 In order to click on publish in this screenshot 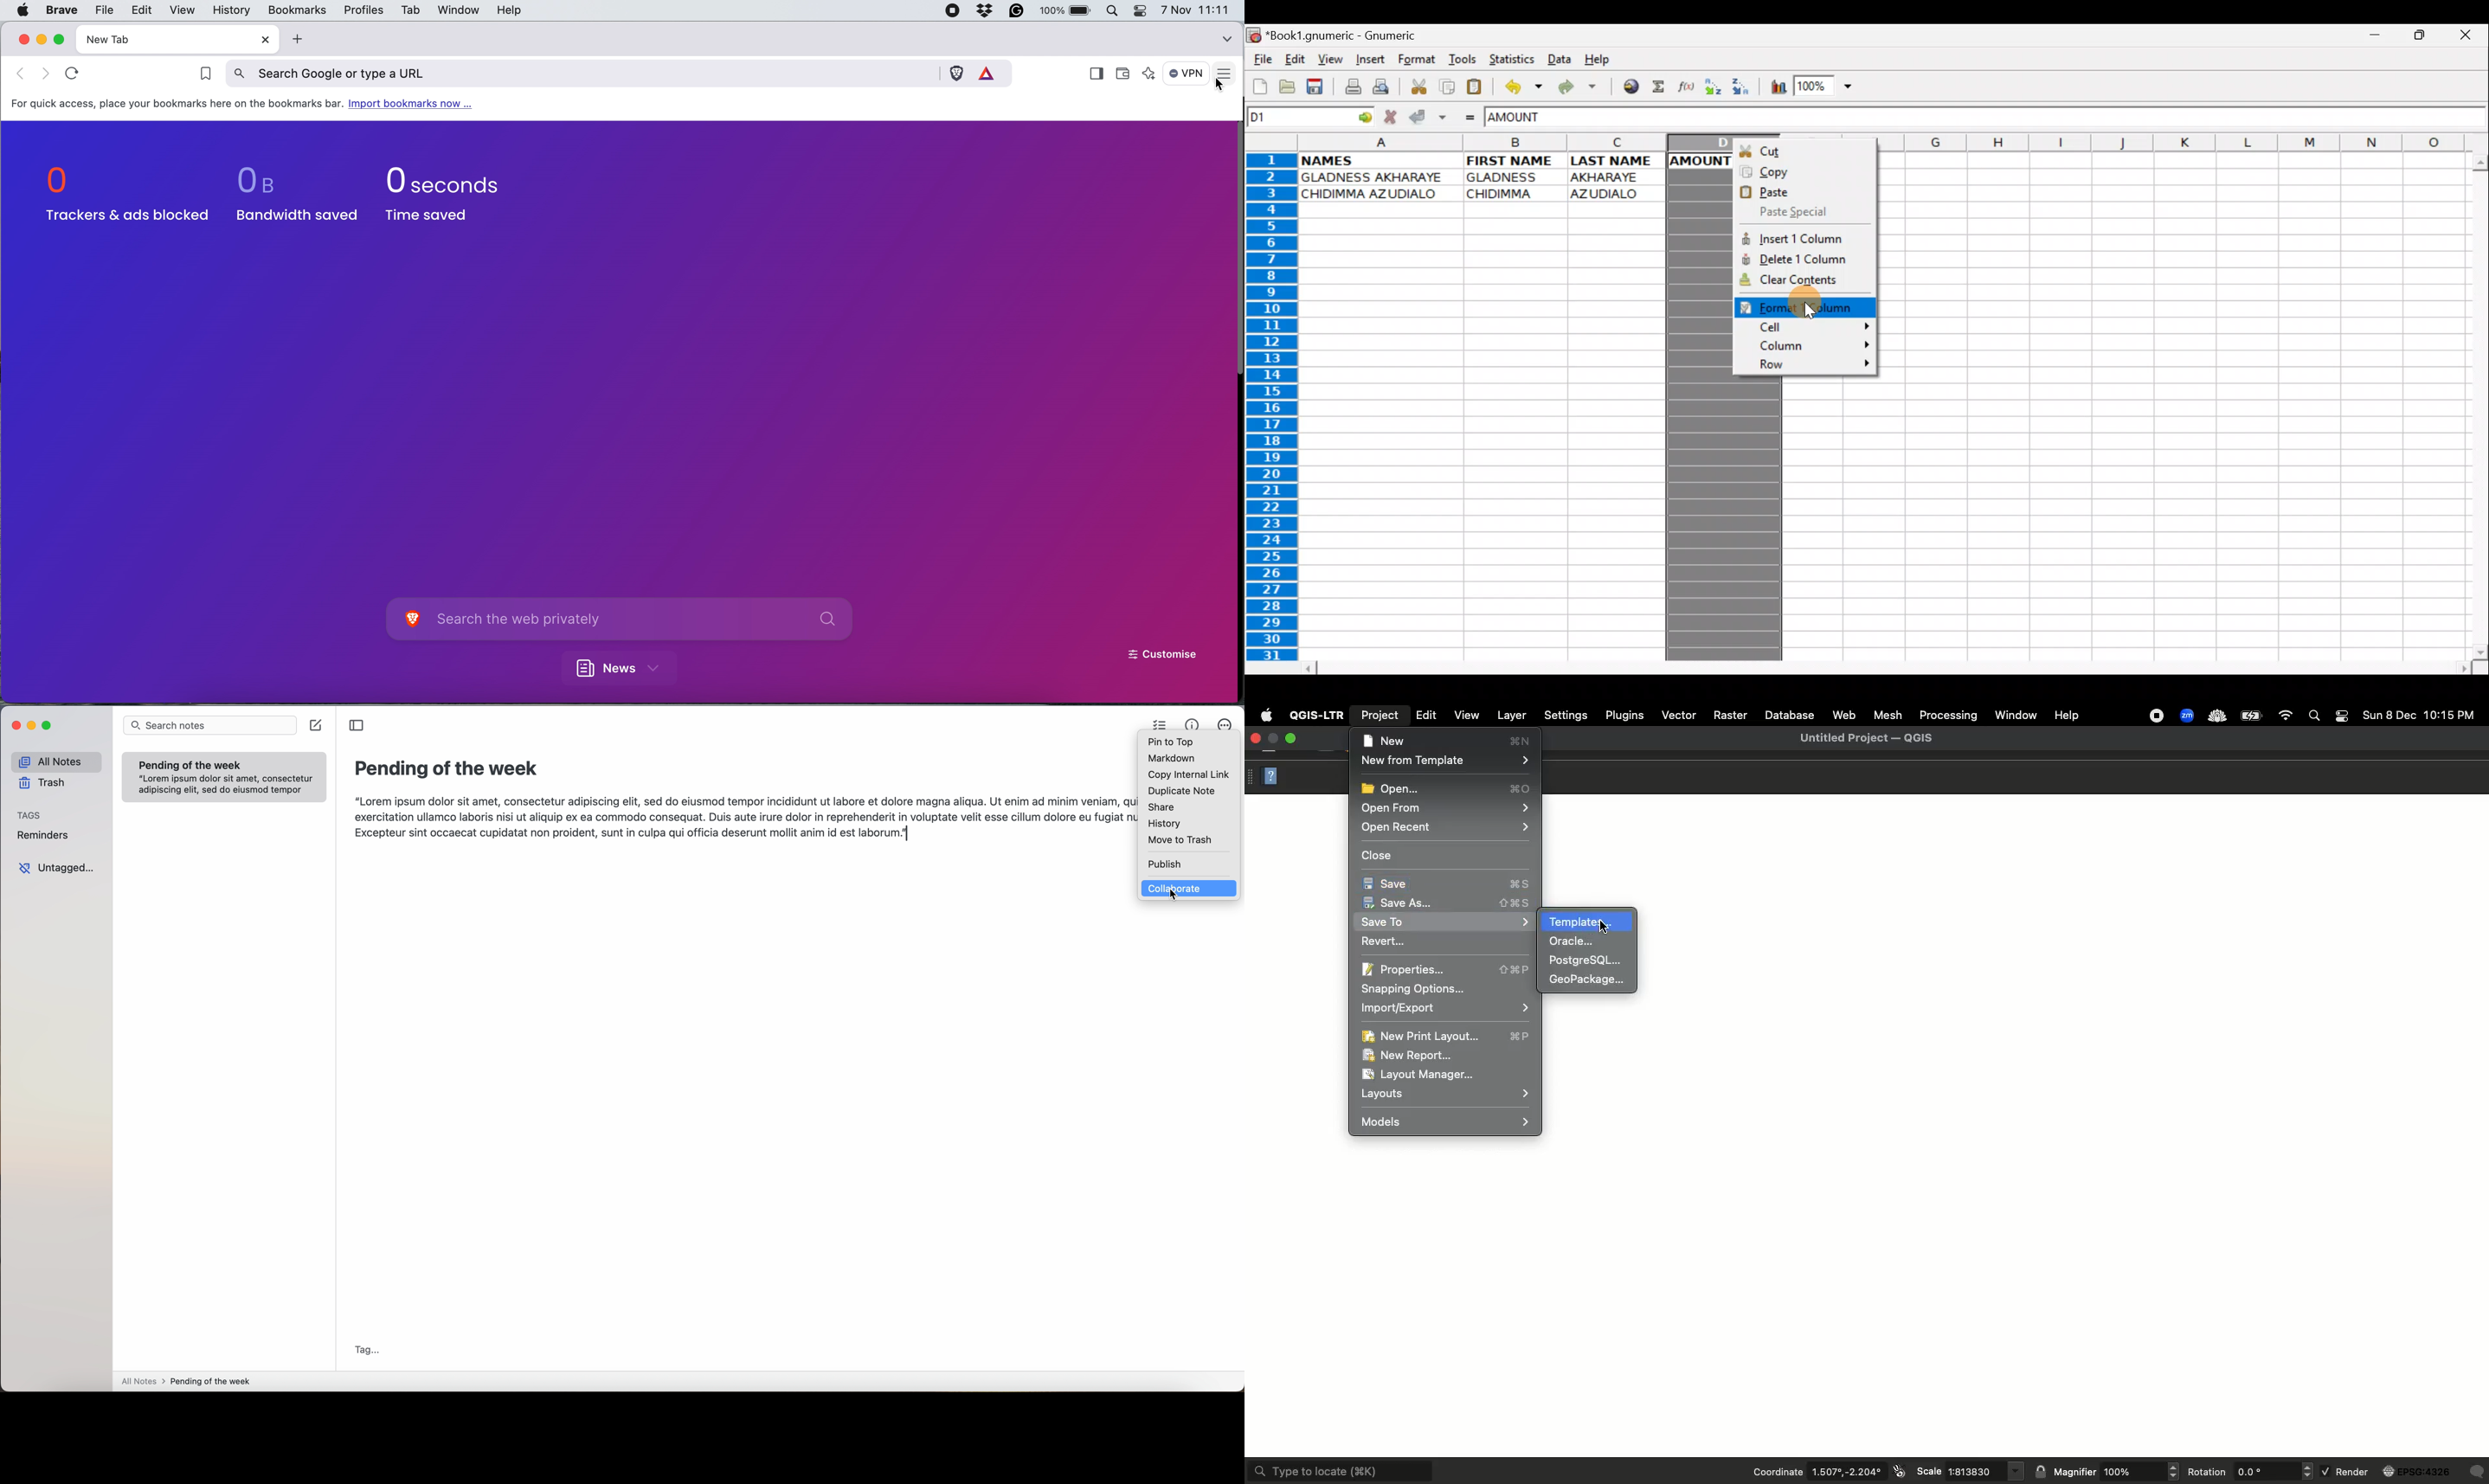, I will do `click(1164, 864)`.